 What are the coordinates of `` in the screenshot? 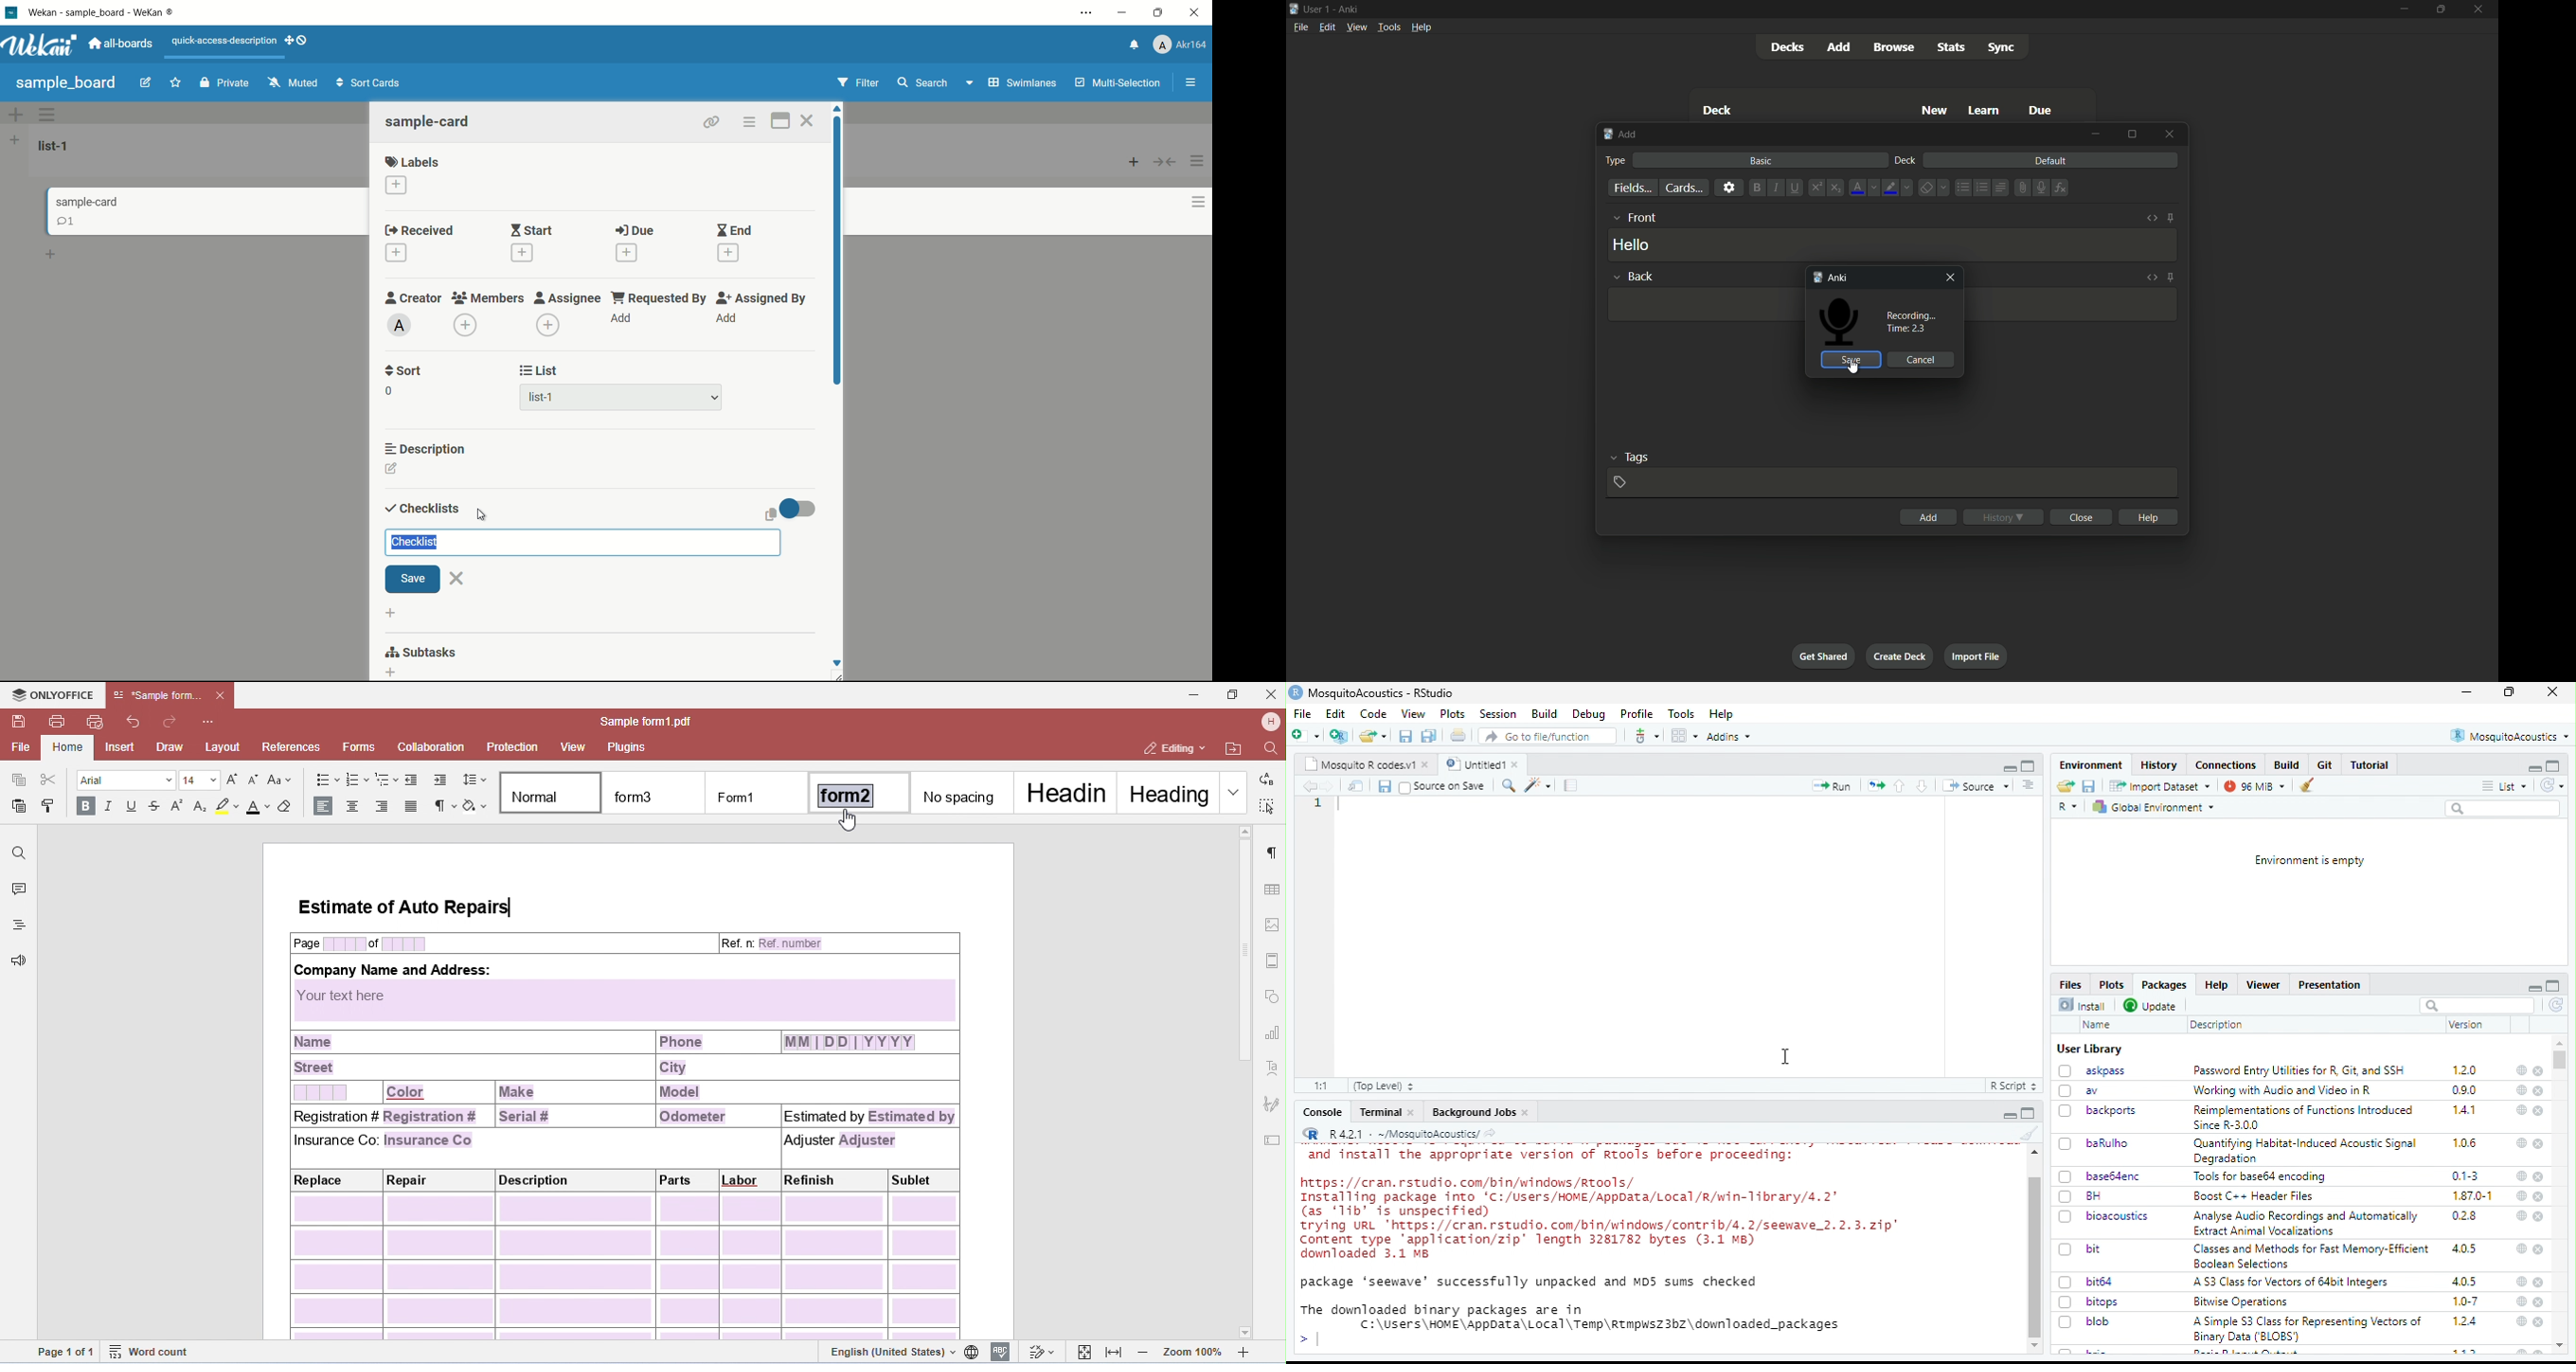 It's located at (2035, 1346).